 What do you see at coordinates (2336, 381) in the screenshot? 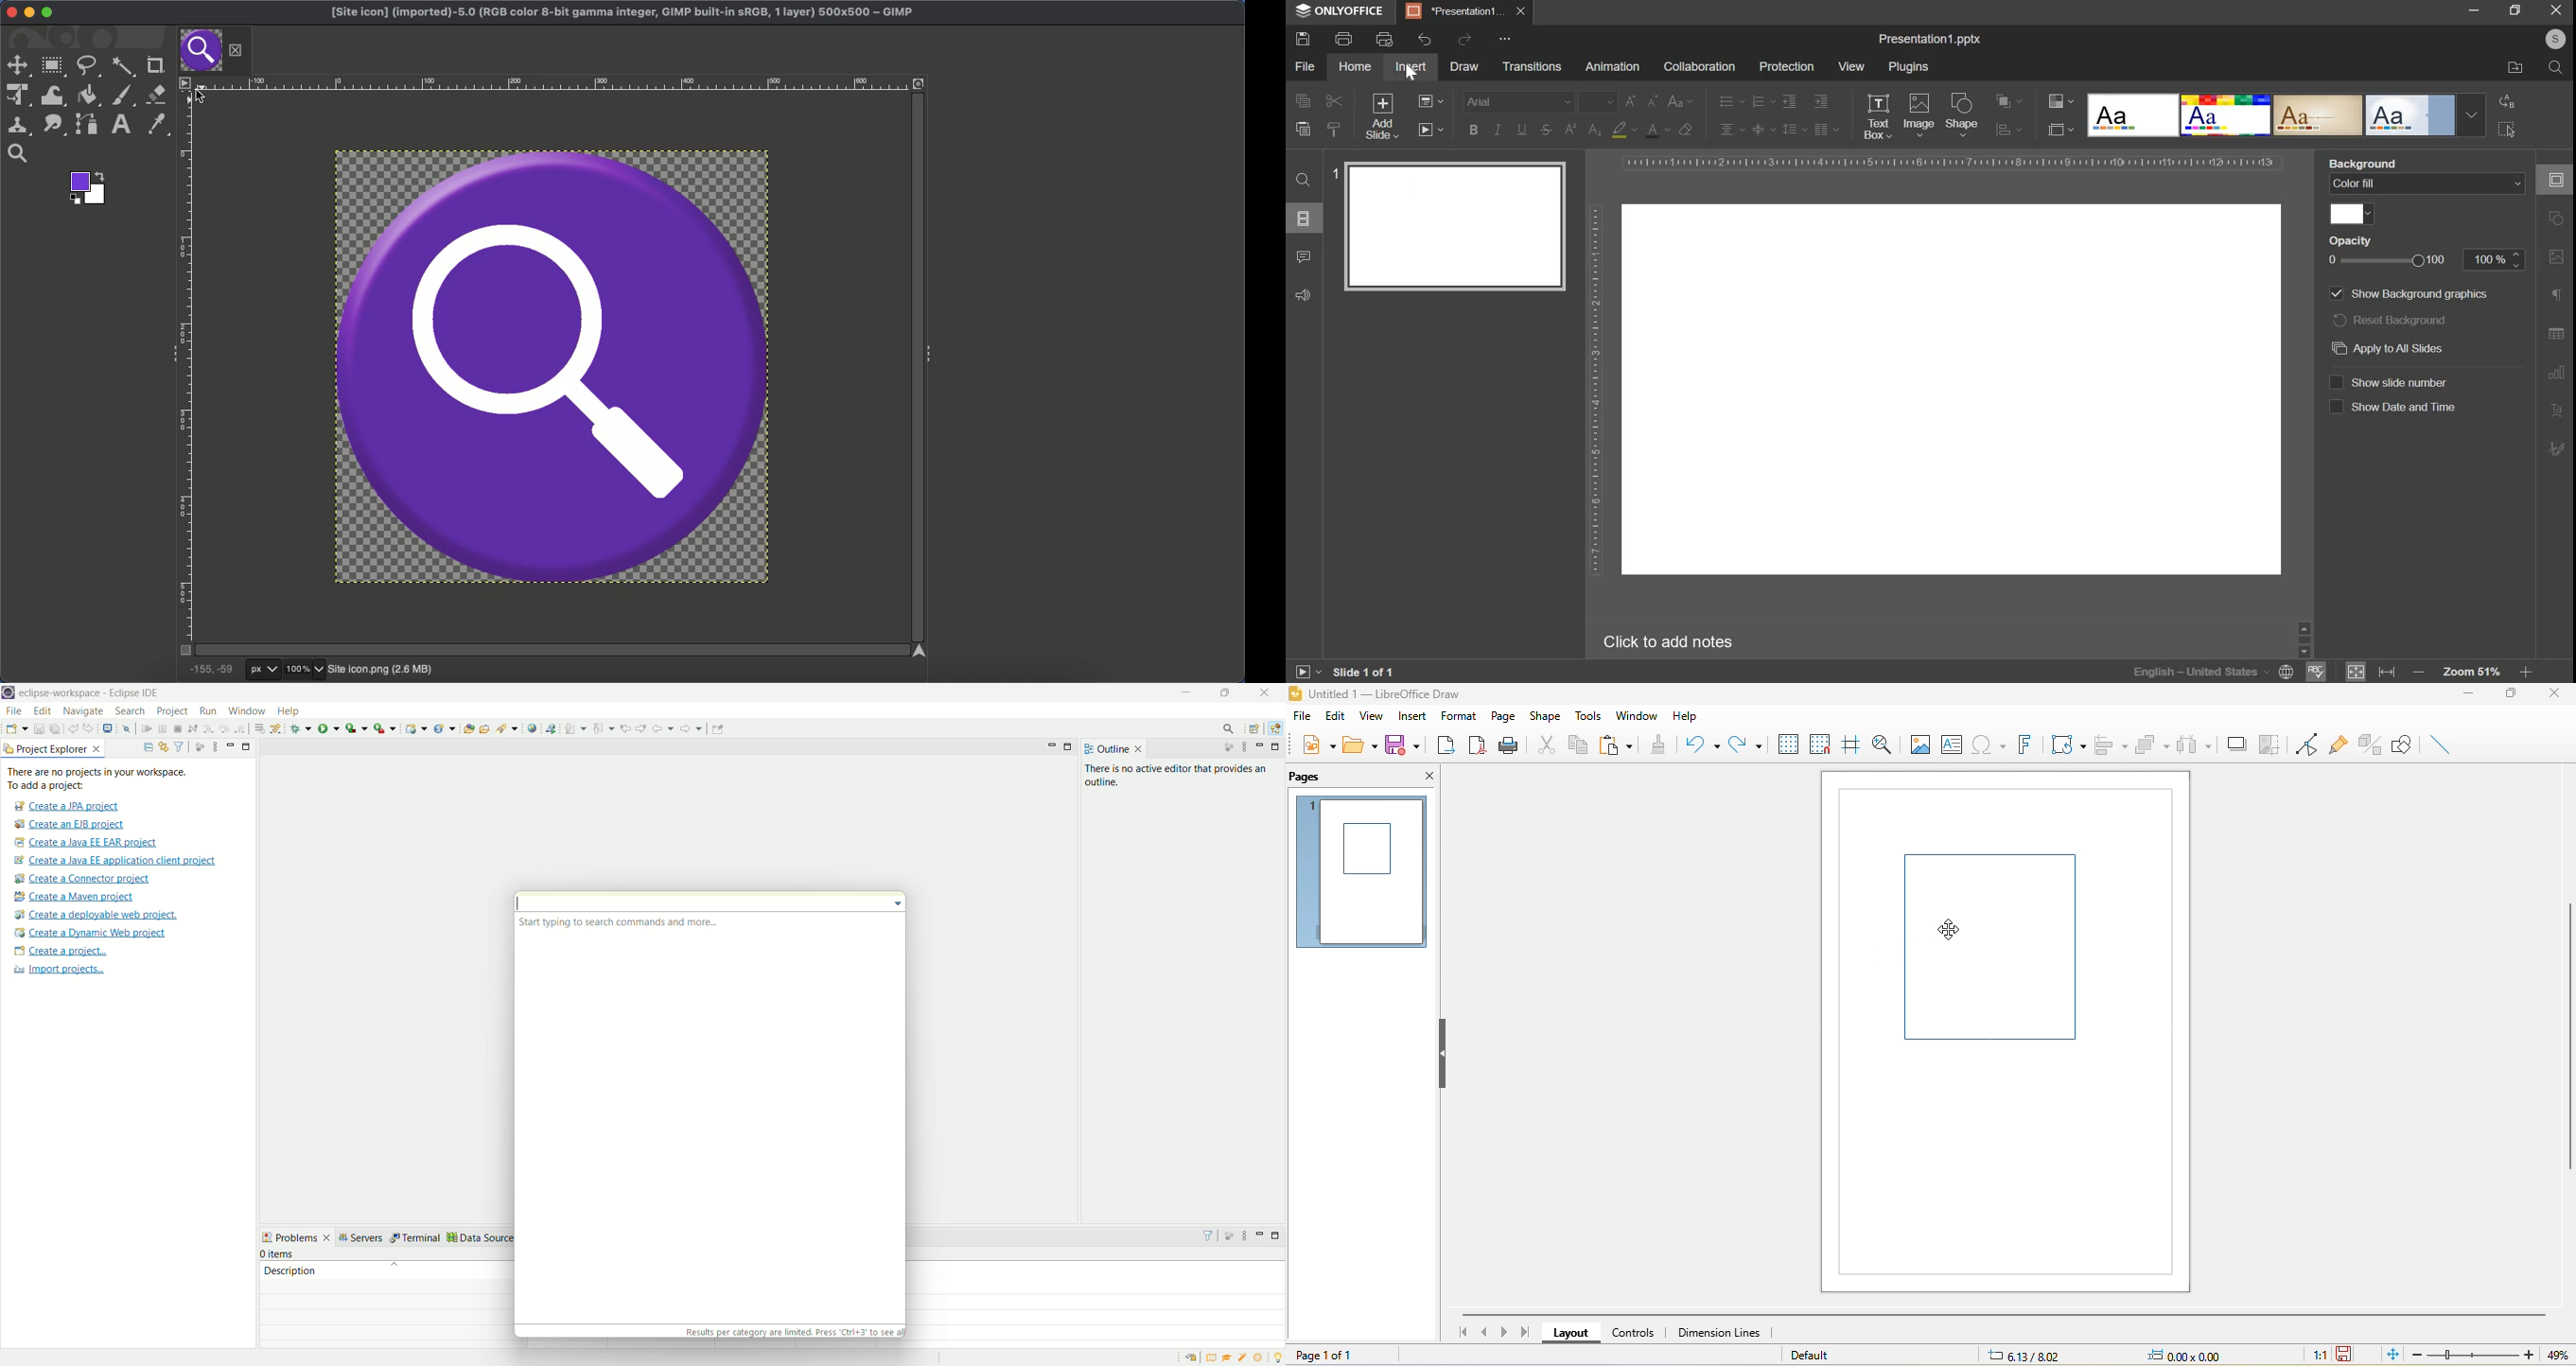
I see `check box` at bounding box center [2336, 381].